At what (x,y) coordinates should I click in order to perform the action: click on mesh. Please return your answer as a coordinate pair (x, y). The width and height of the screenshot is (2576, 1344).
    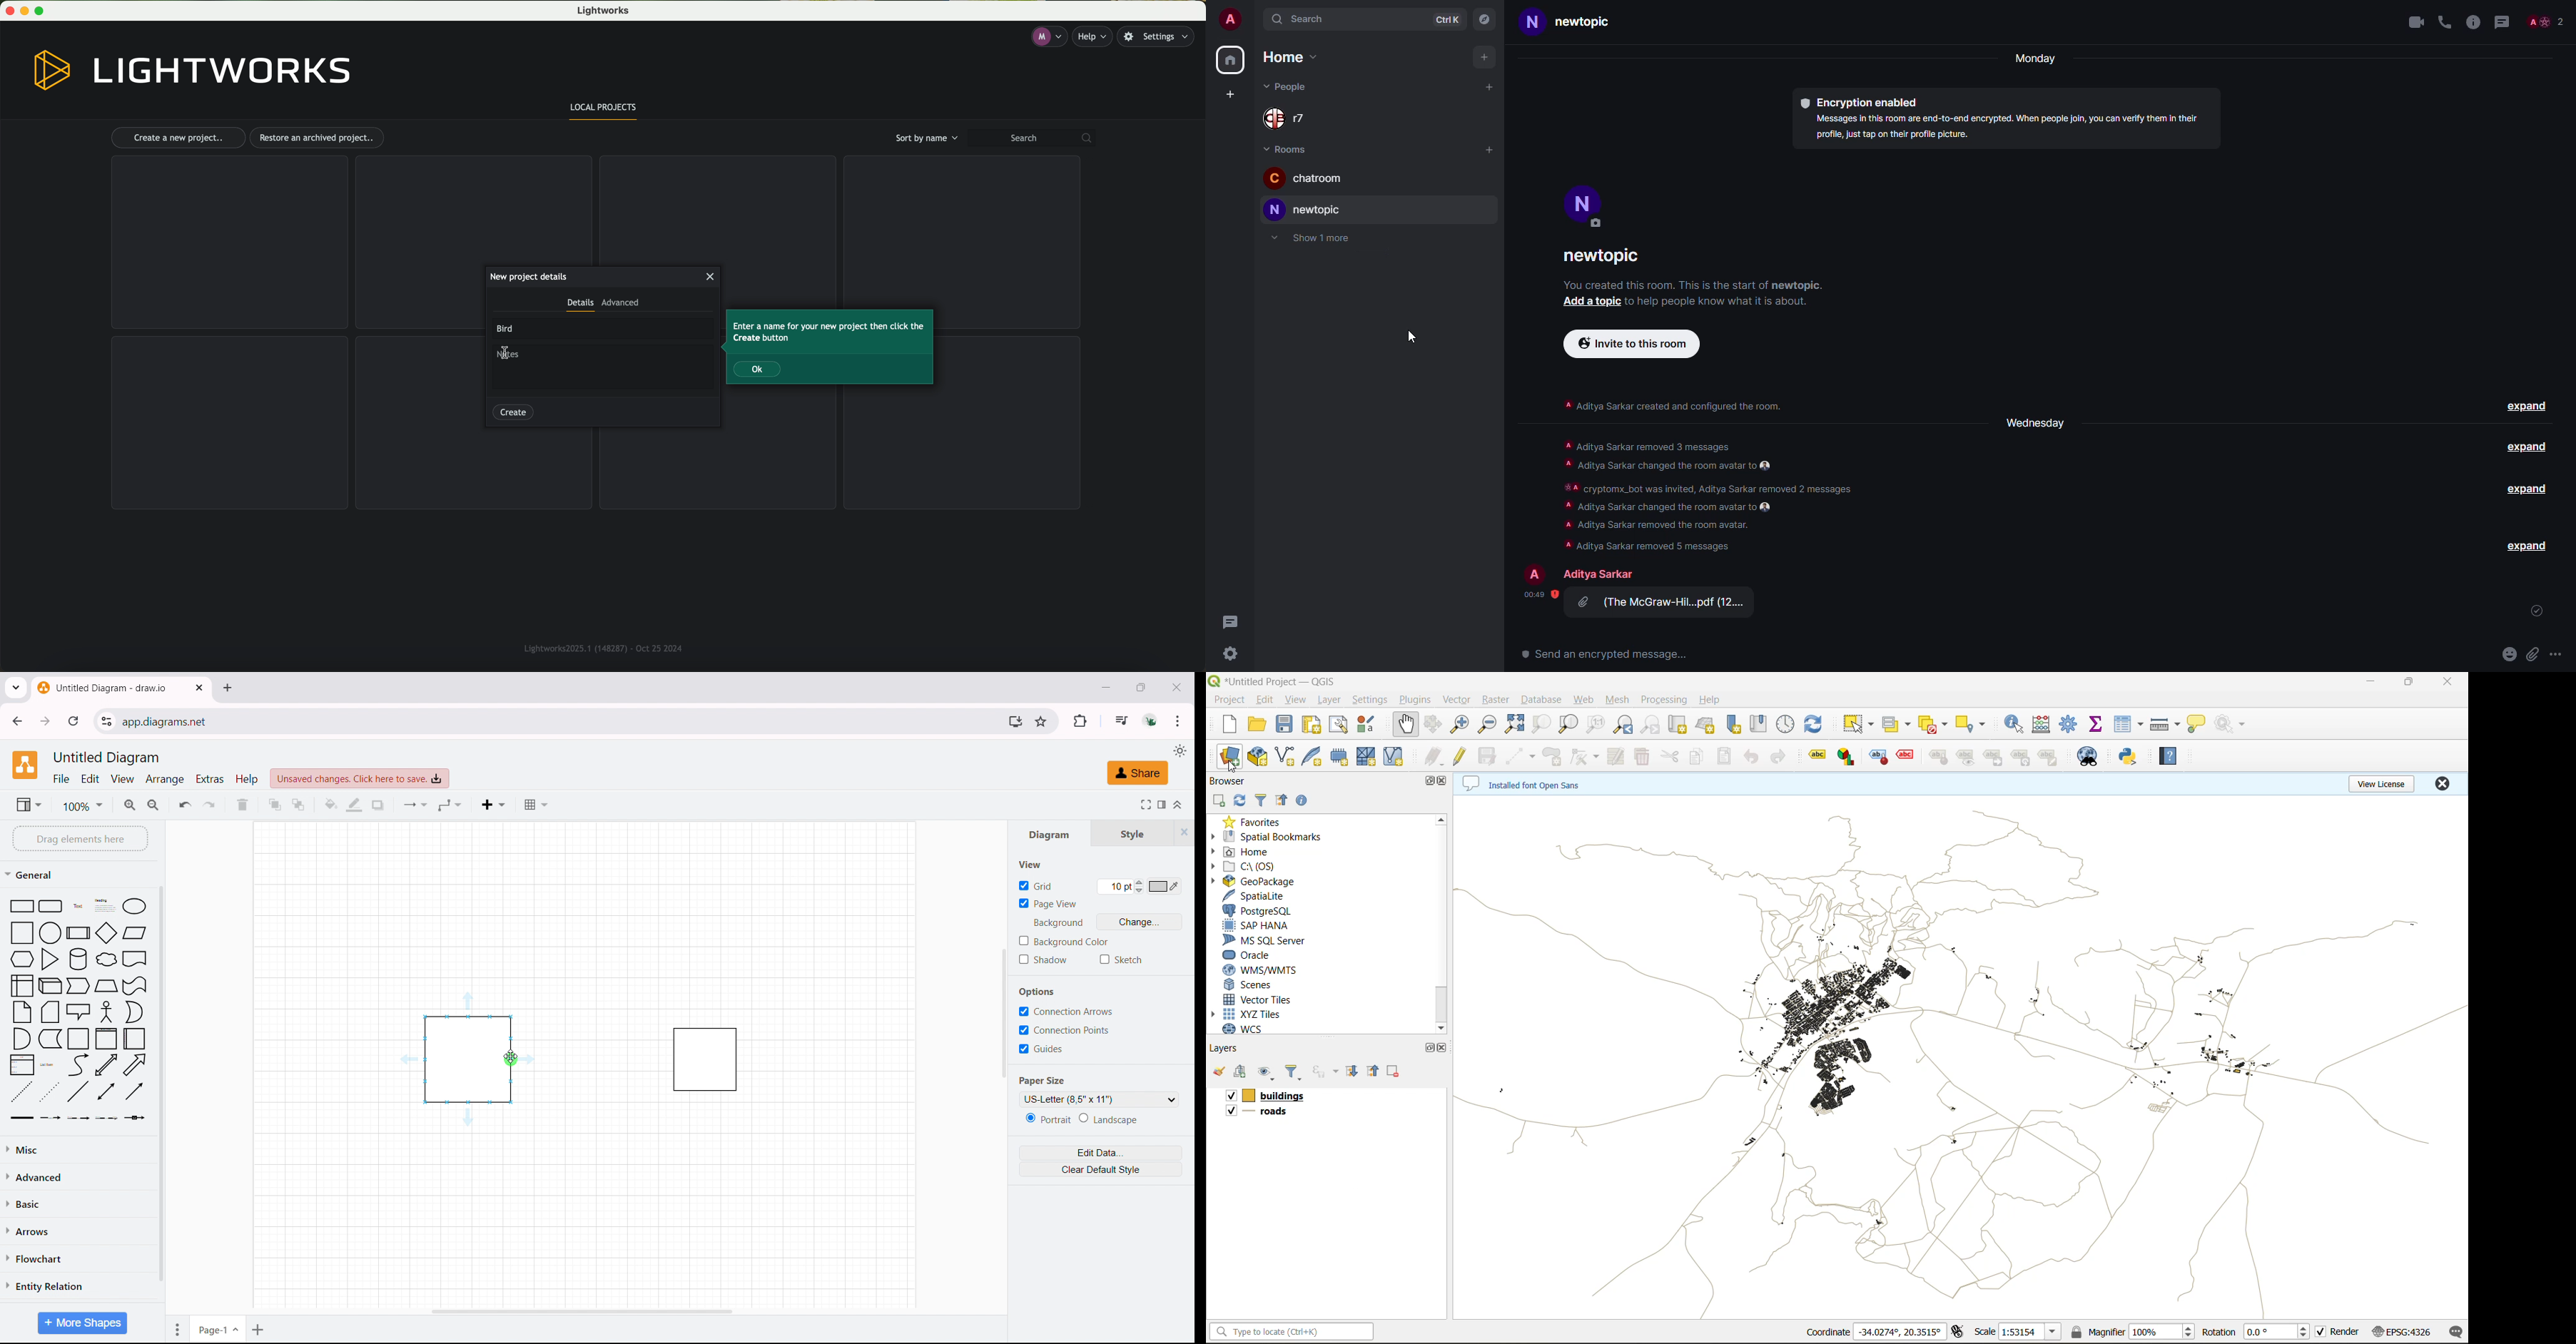
    Looking at the image, I should click on (1619, 701).